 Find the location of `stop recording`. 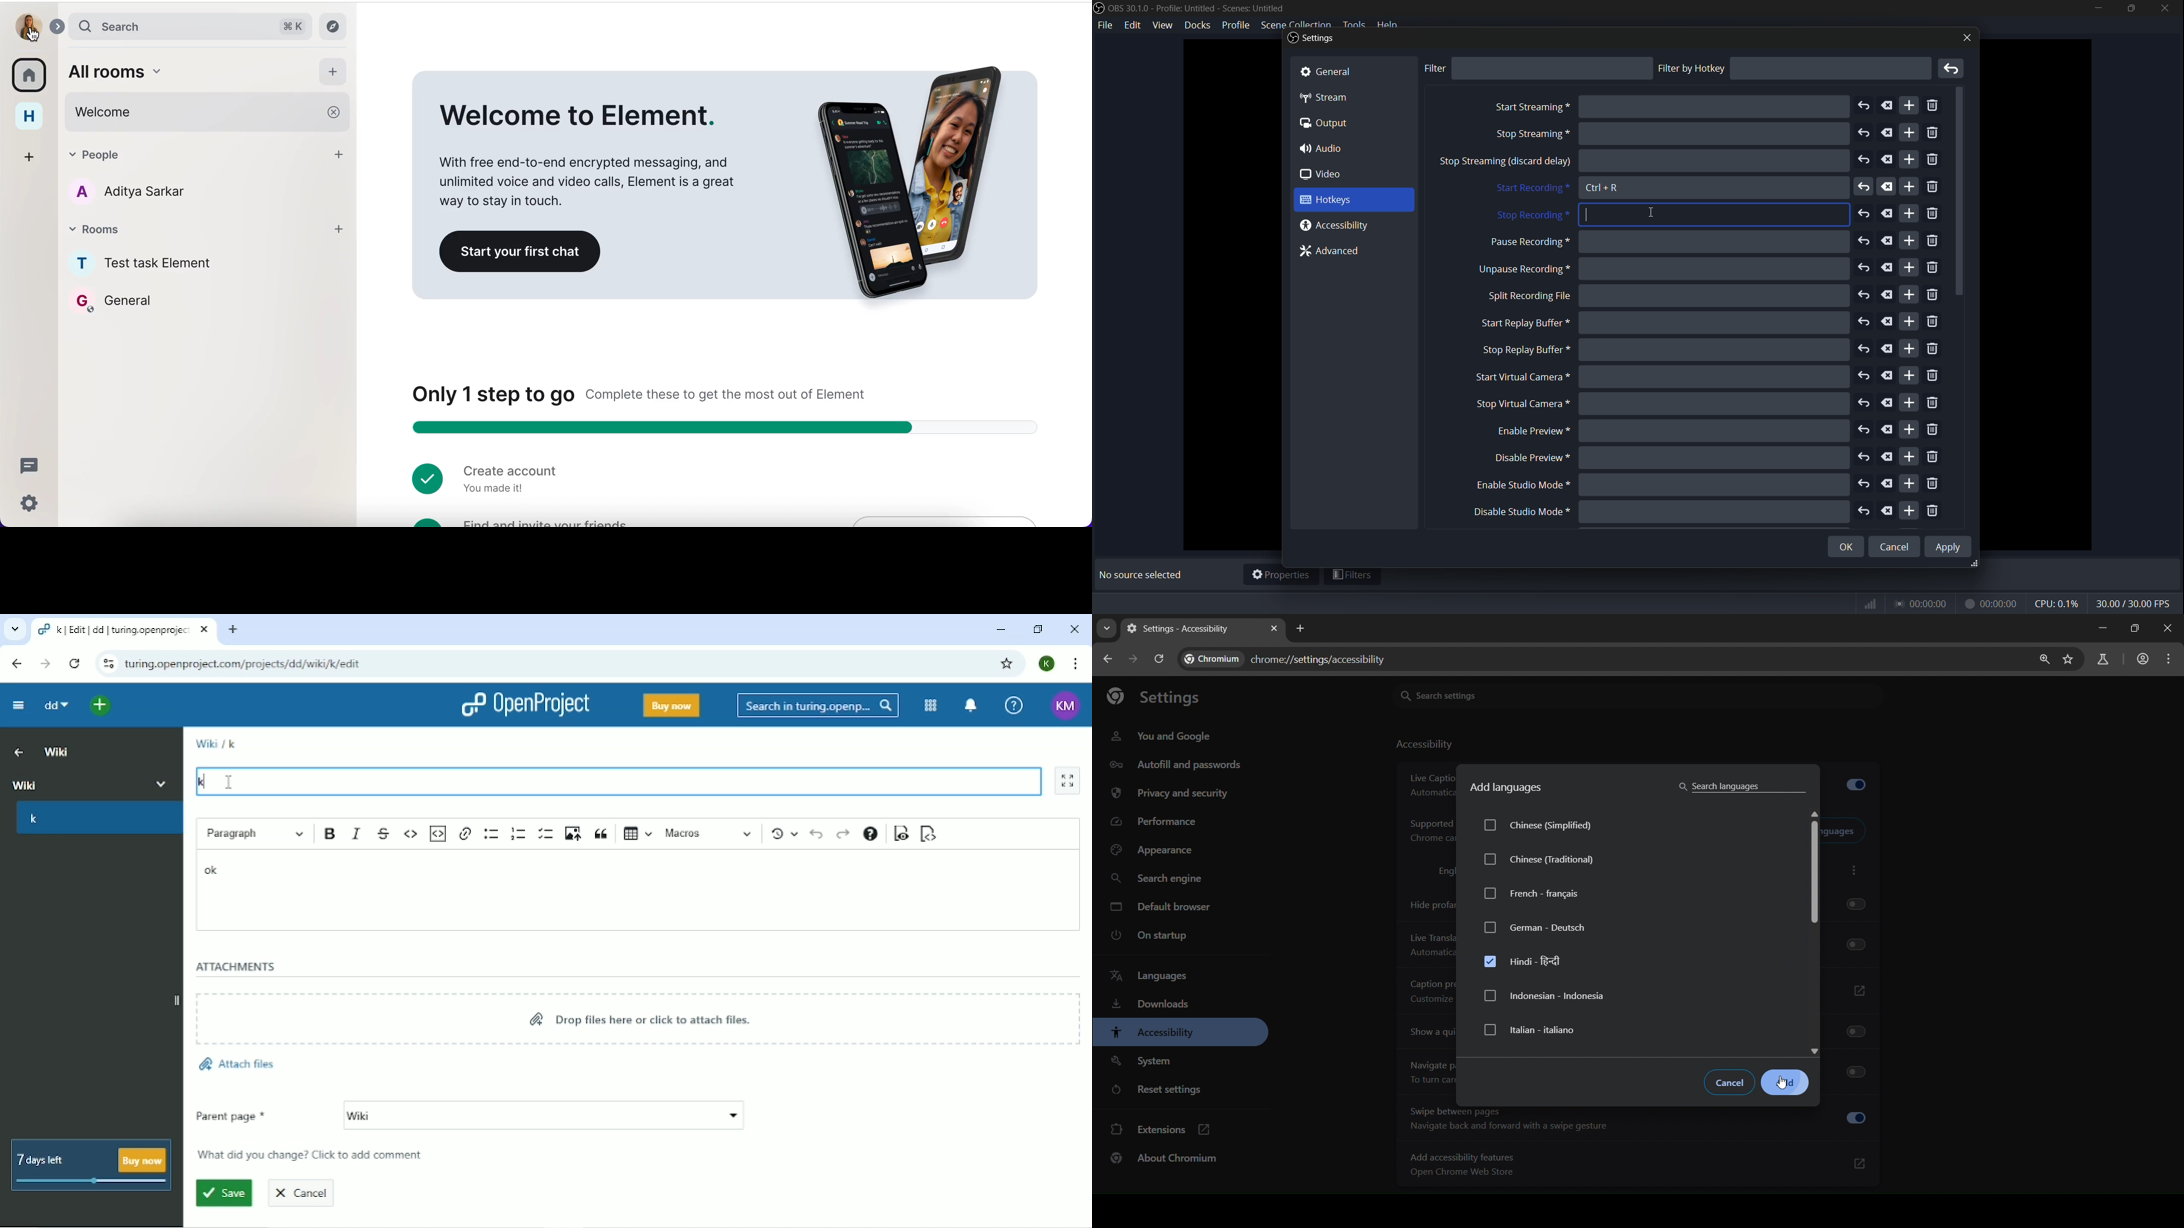

stop recording is located at coordinates (1531, 216).